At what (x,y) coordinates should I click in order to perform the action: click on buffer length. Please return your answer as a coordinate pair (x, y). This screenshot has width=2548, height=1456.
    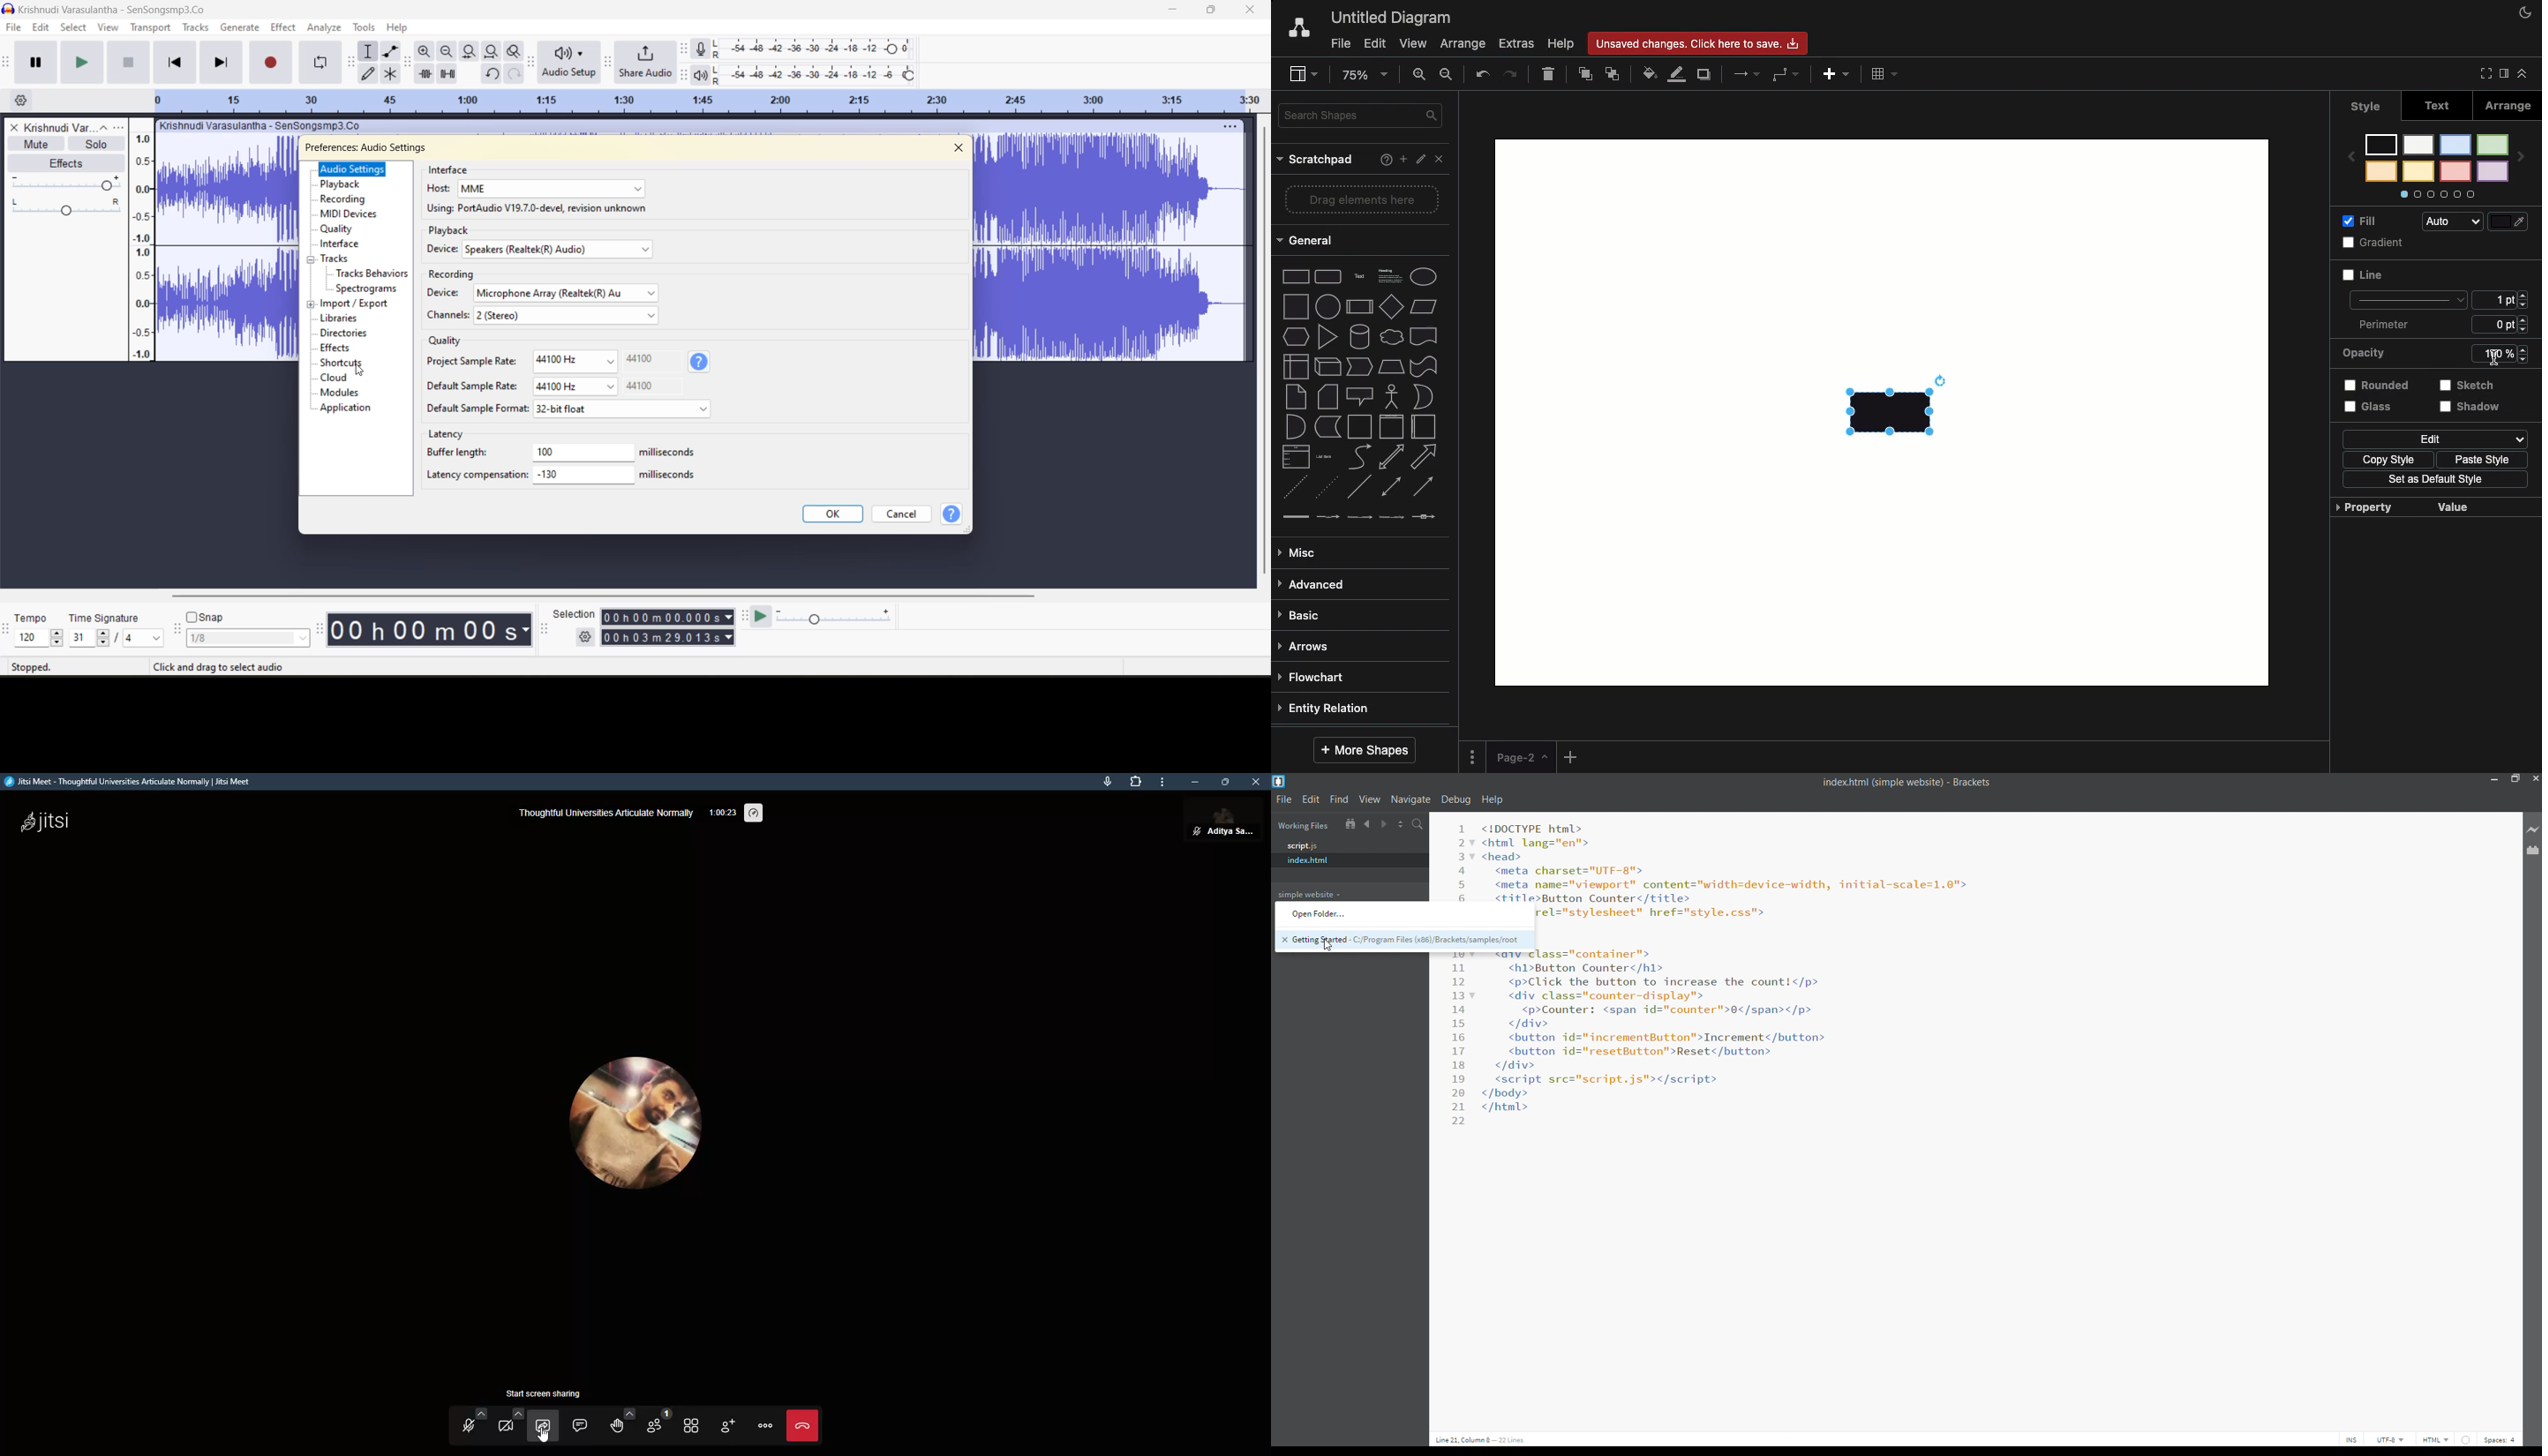
    Looking at the image, I should click on (563, 453).